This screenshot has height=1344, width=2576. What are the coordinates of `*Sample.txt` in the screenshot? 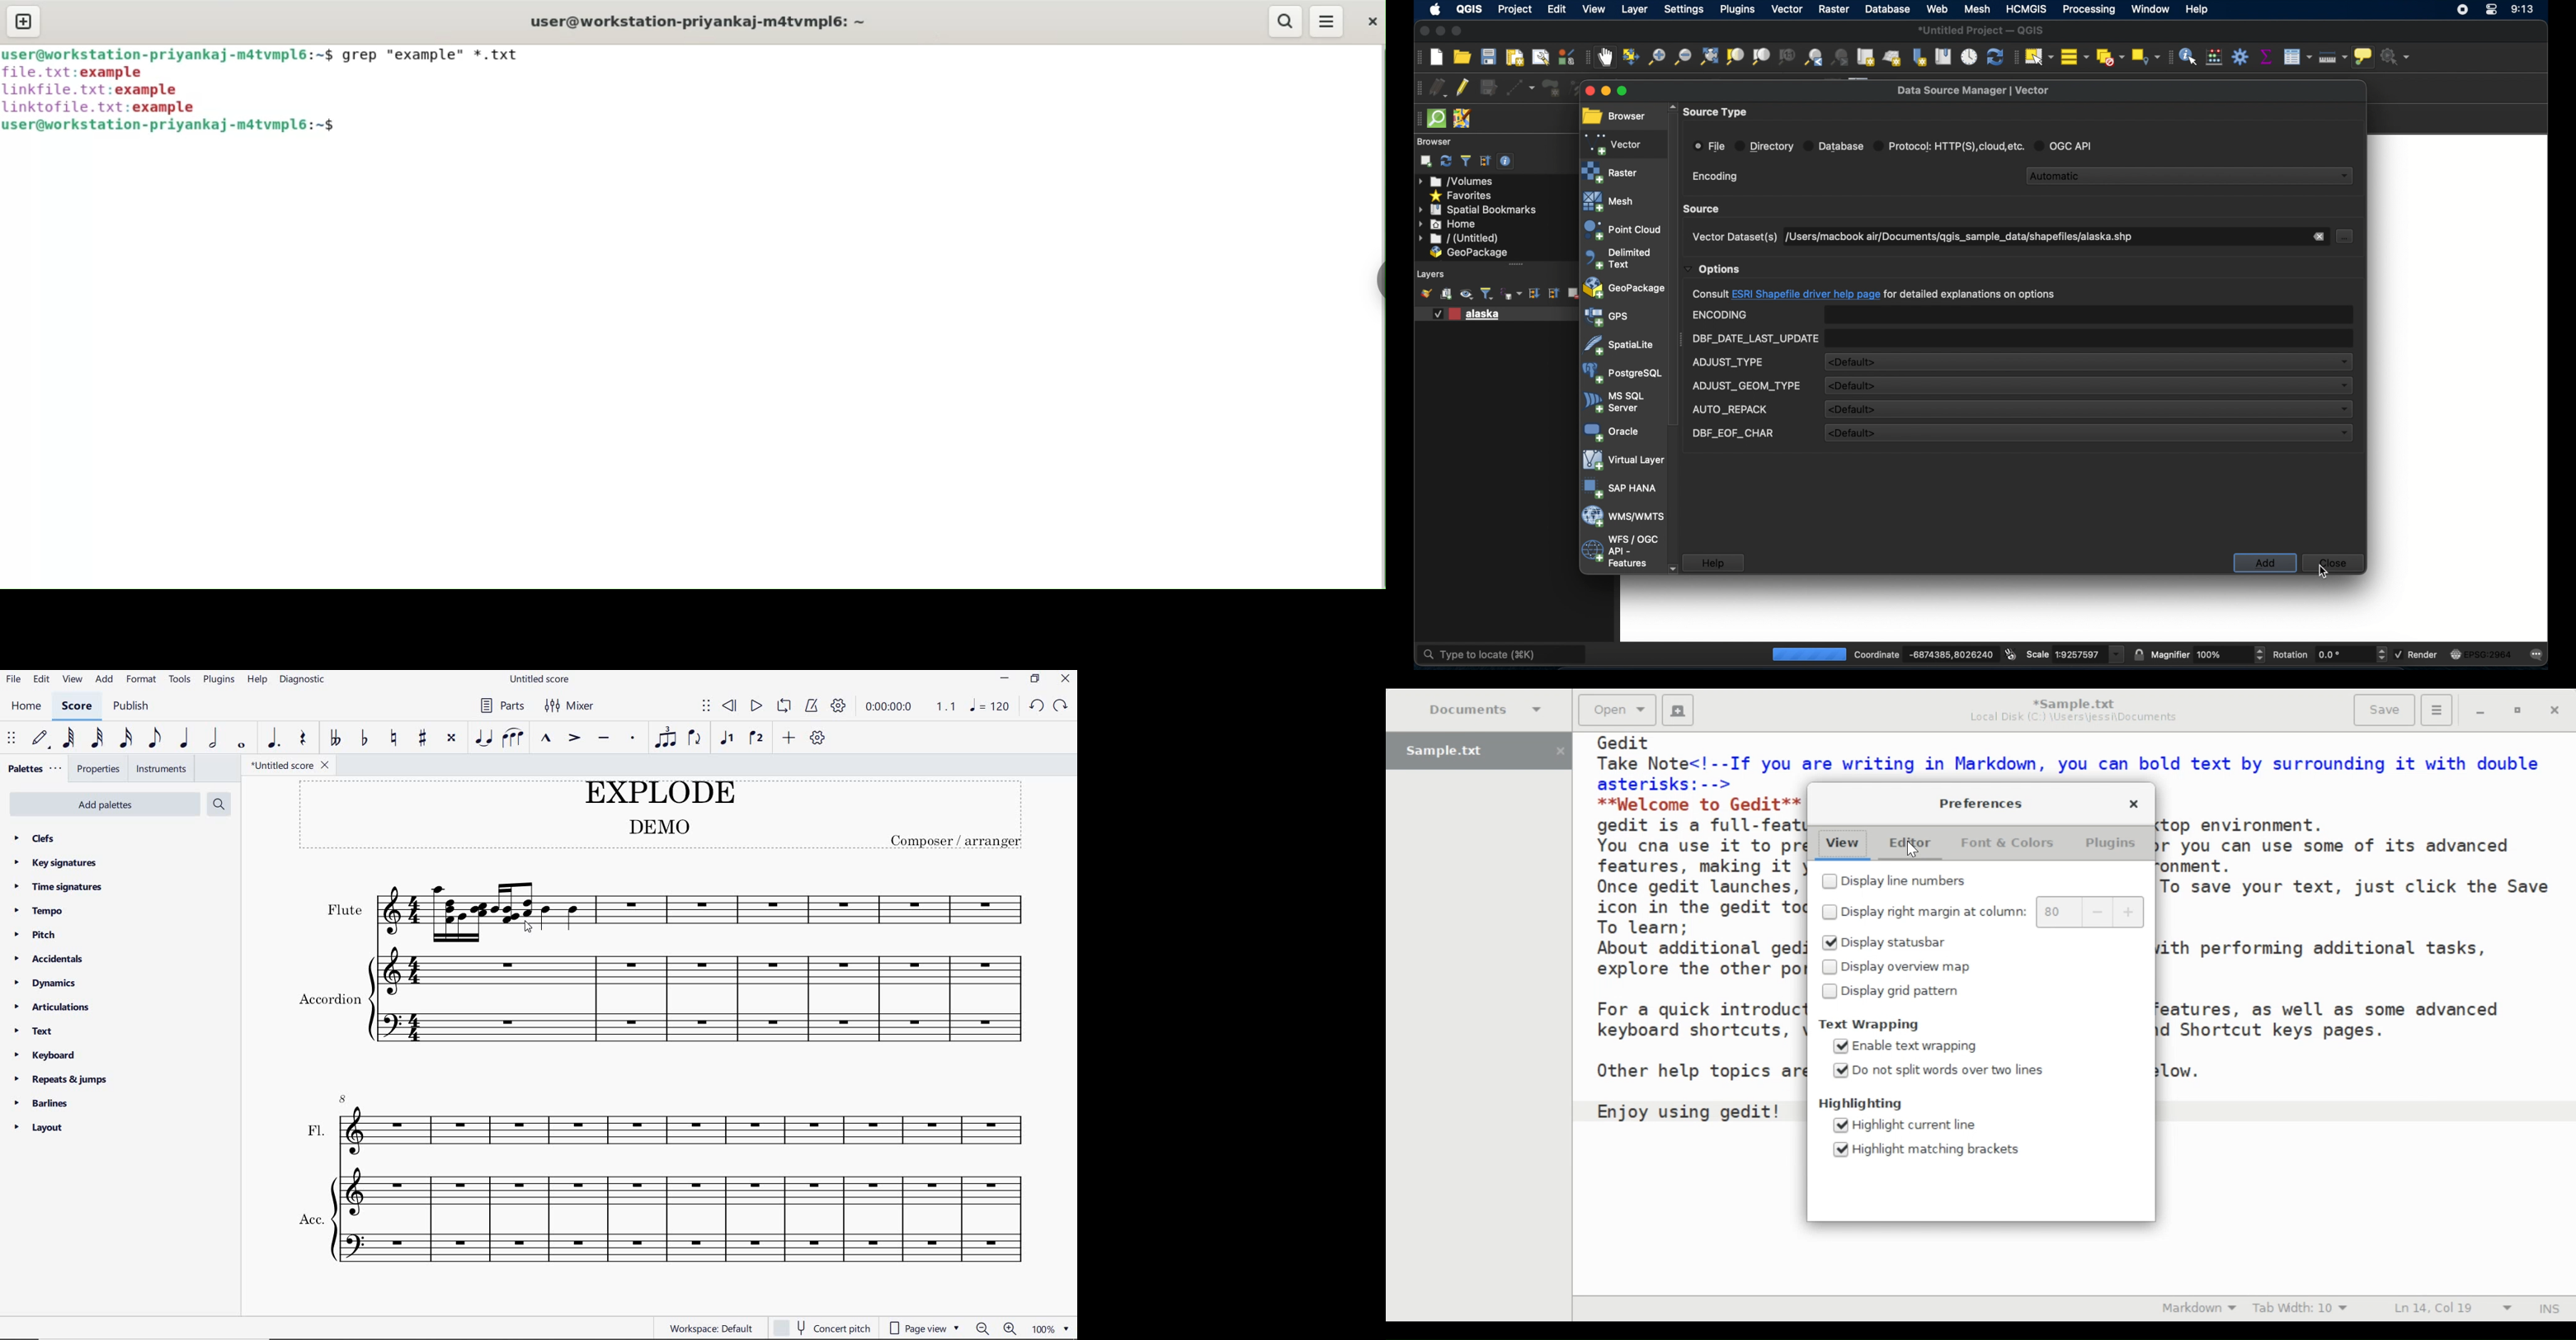 It's located at (2074, 703).